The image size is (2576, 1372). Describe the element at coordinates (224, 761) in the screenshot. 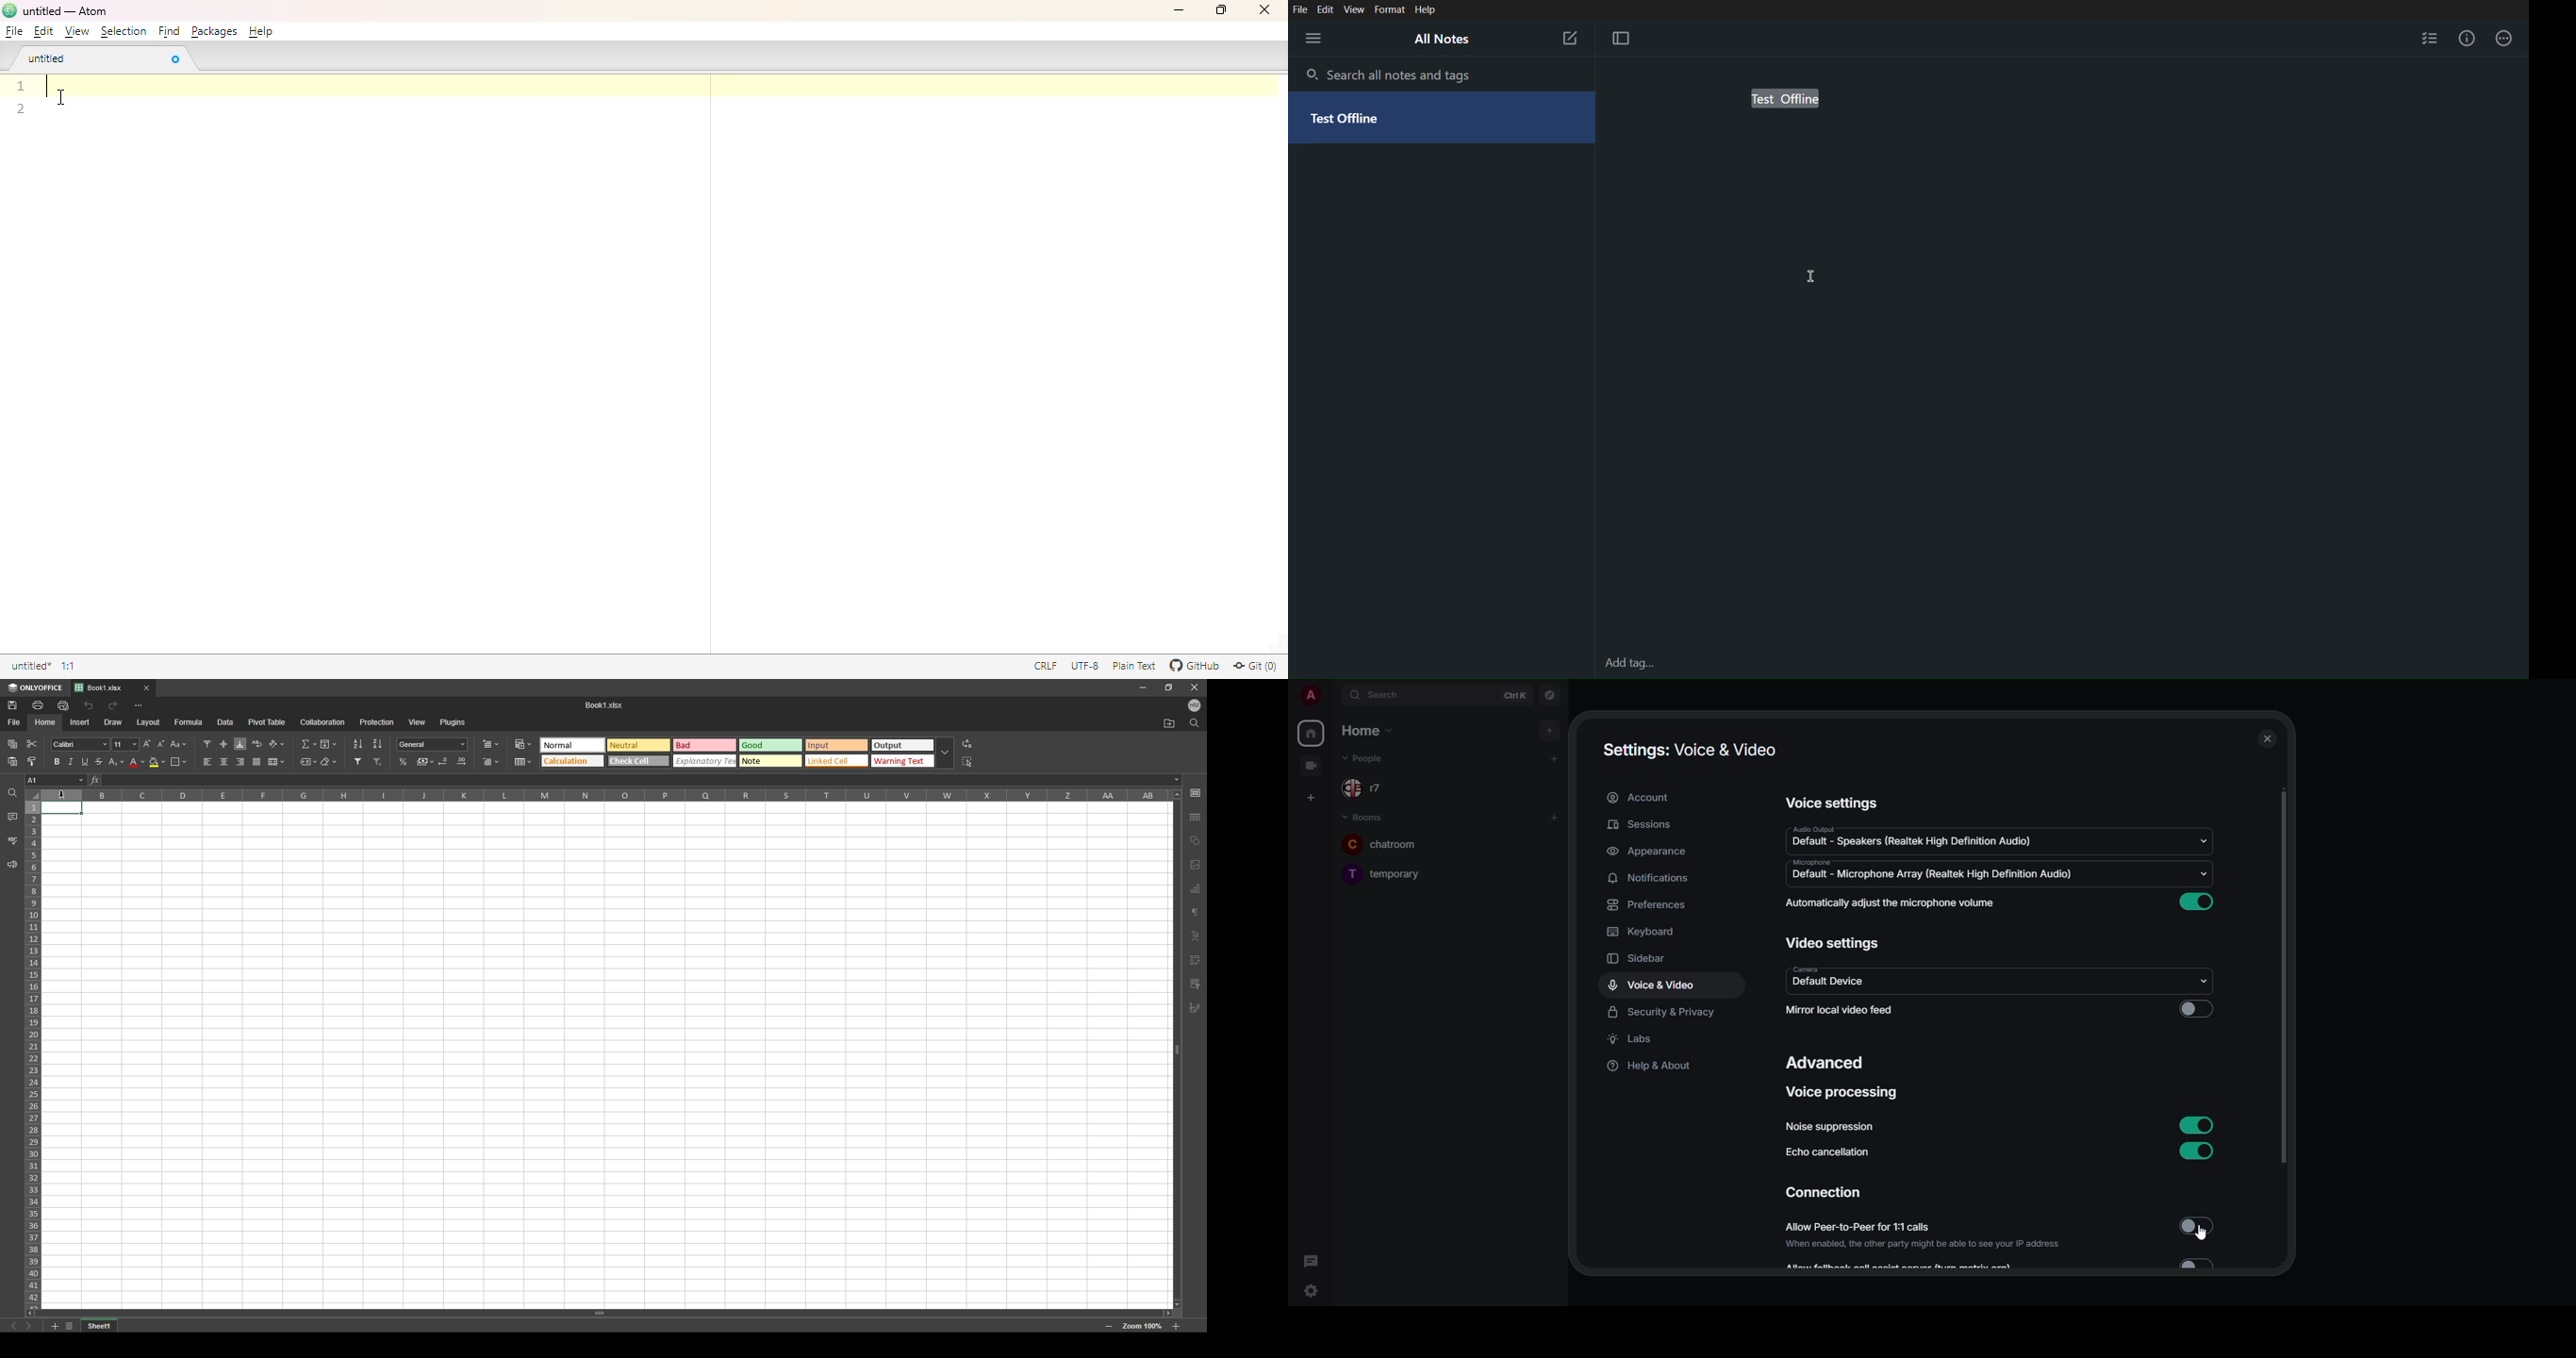

I see `align center` at that location.